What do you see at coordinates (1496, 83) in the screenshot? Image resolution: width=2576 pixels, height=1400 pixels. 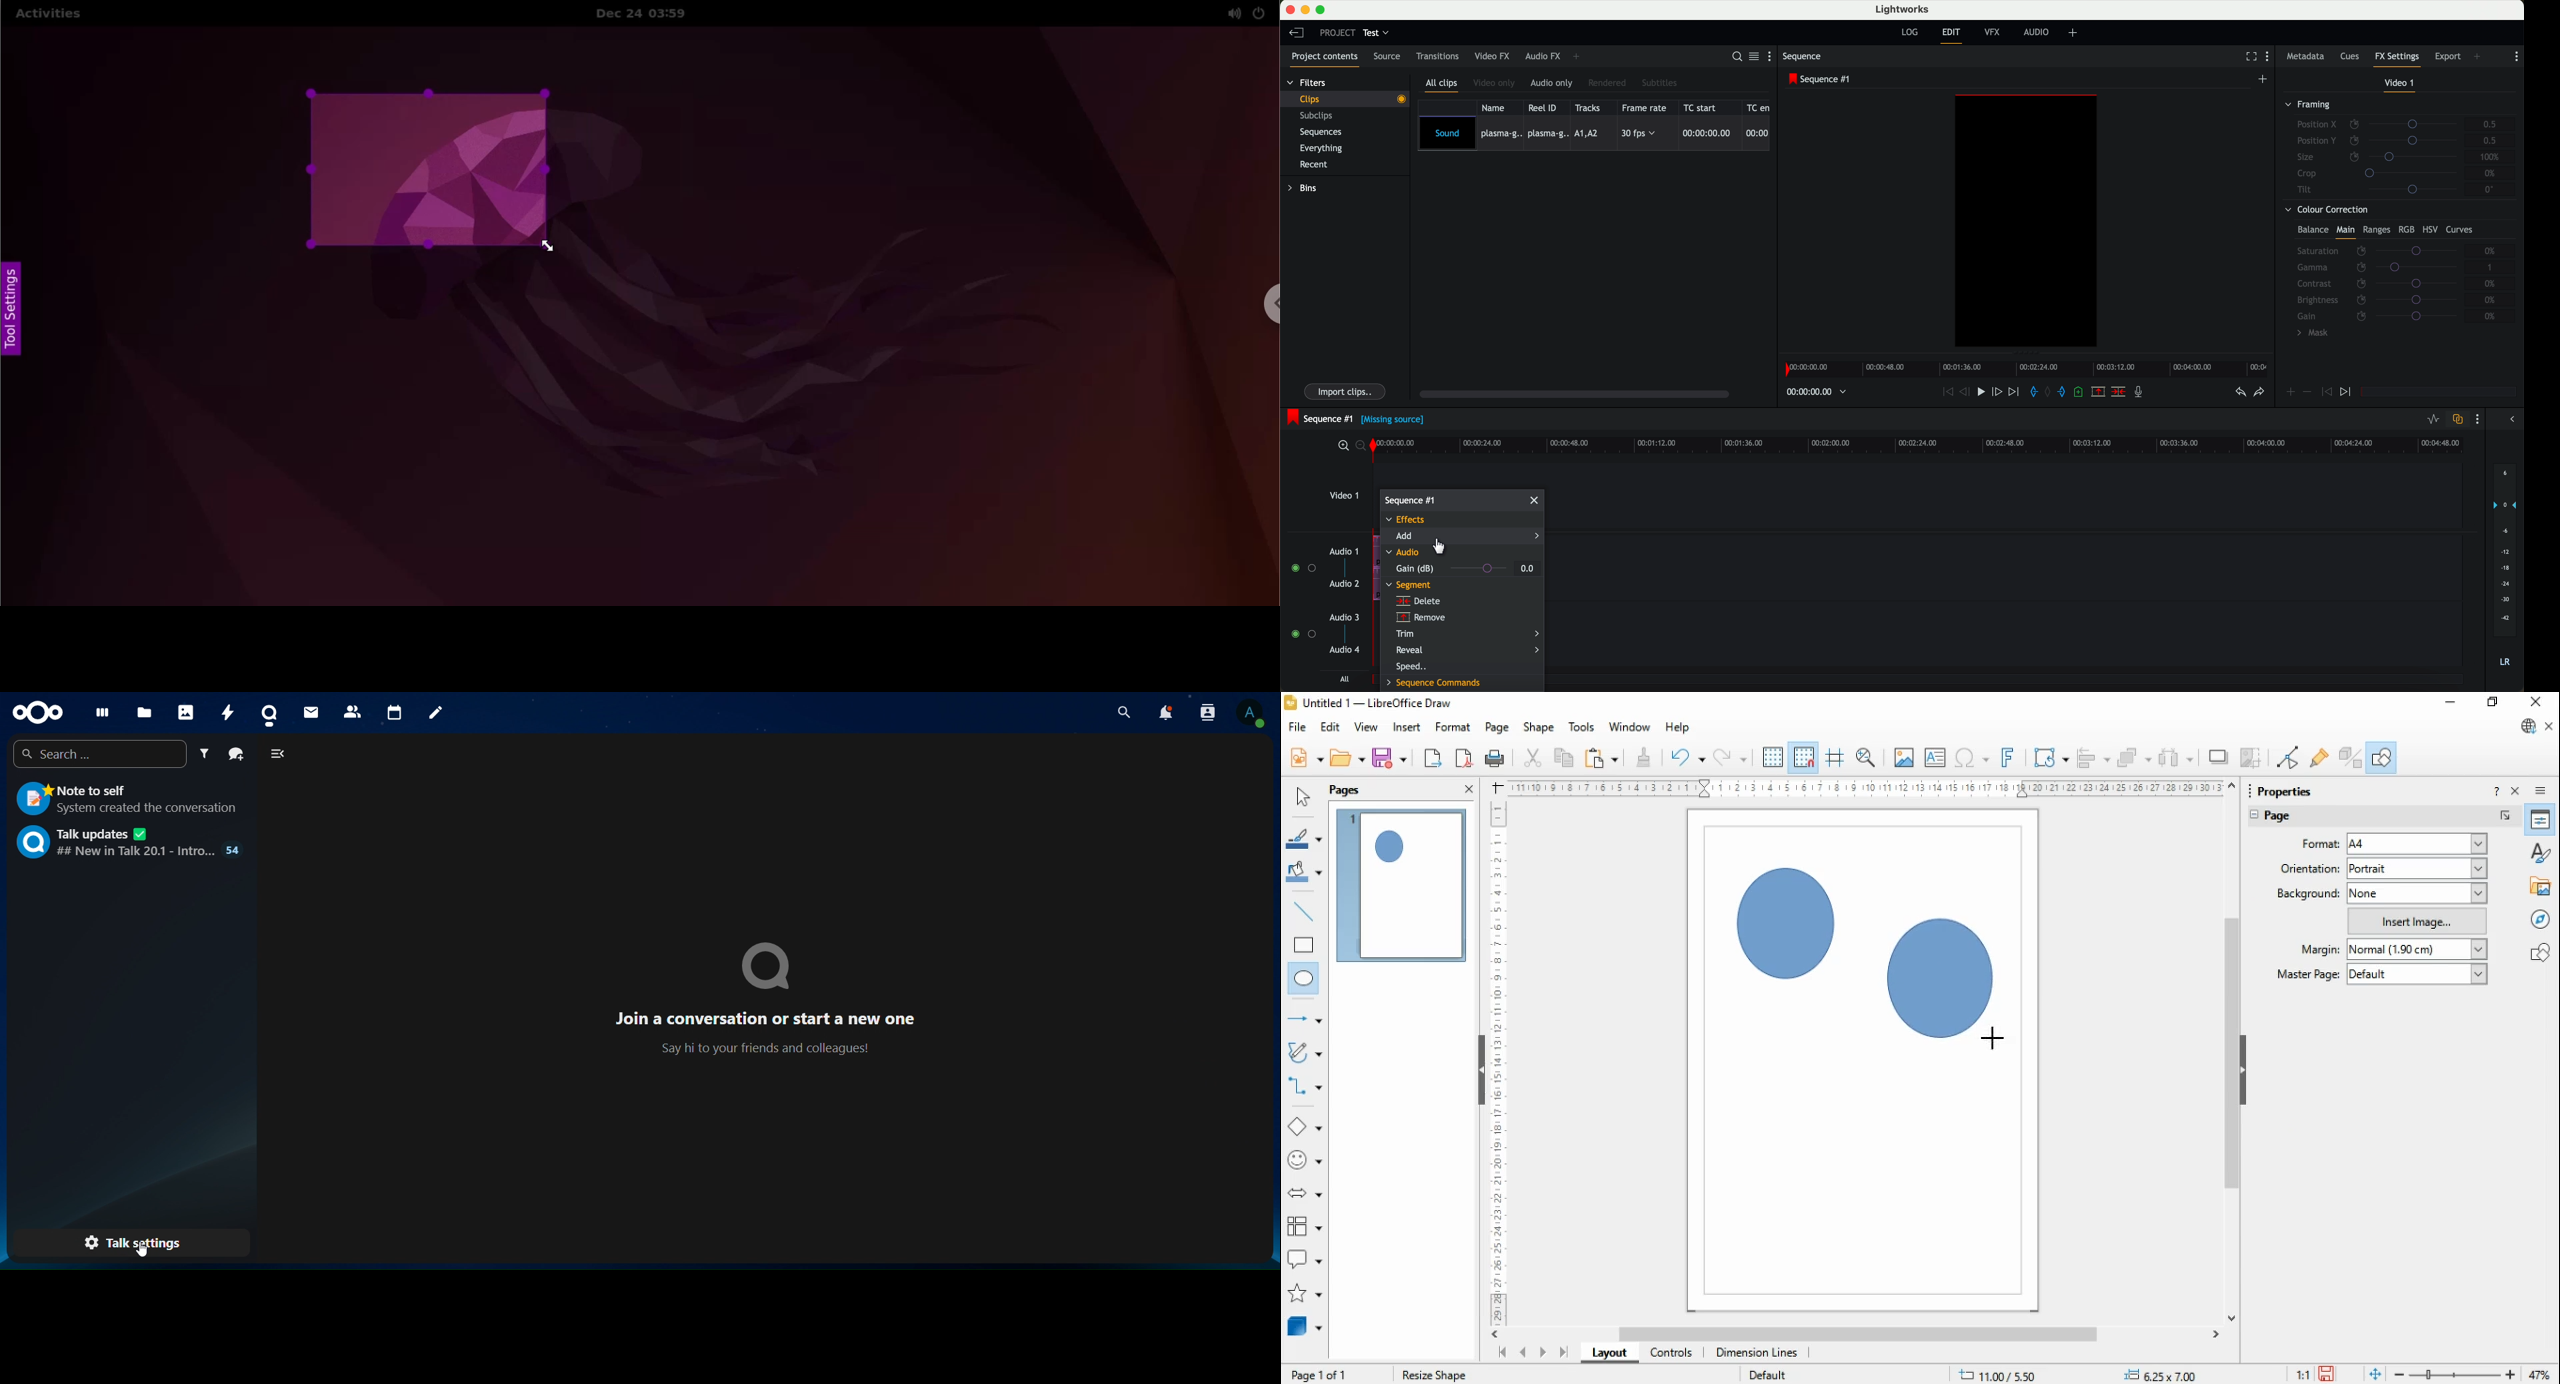 I see `video only` at bounding box center [1496, 83].